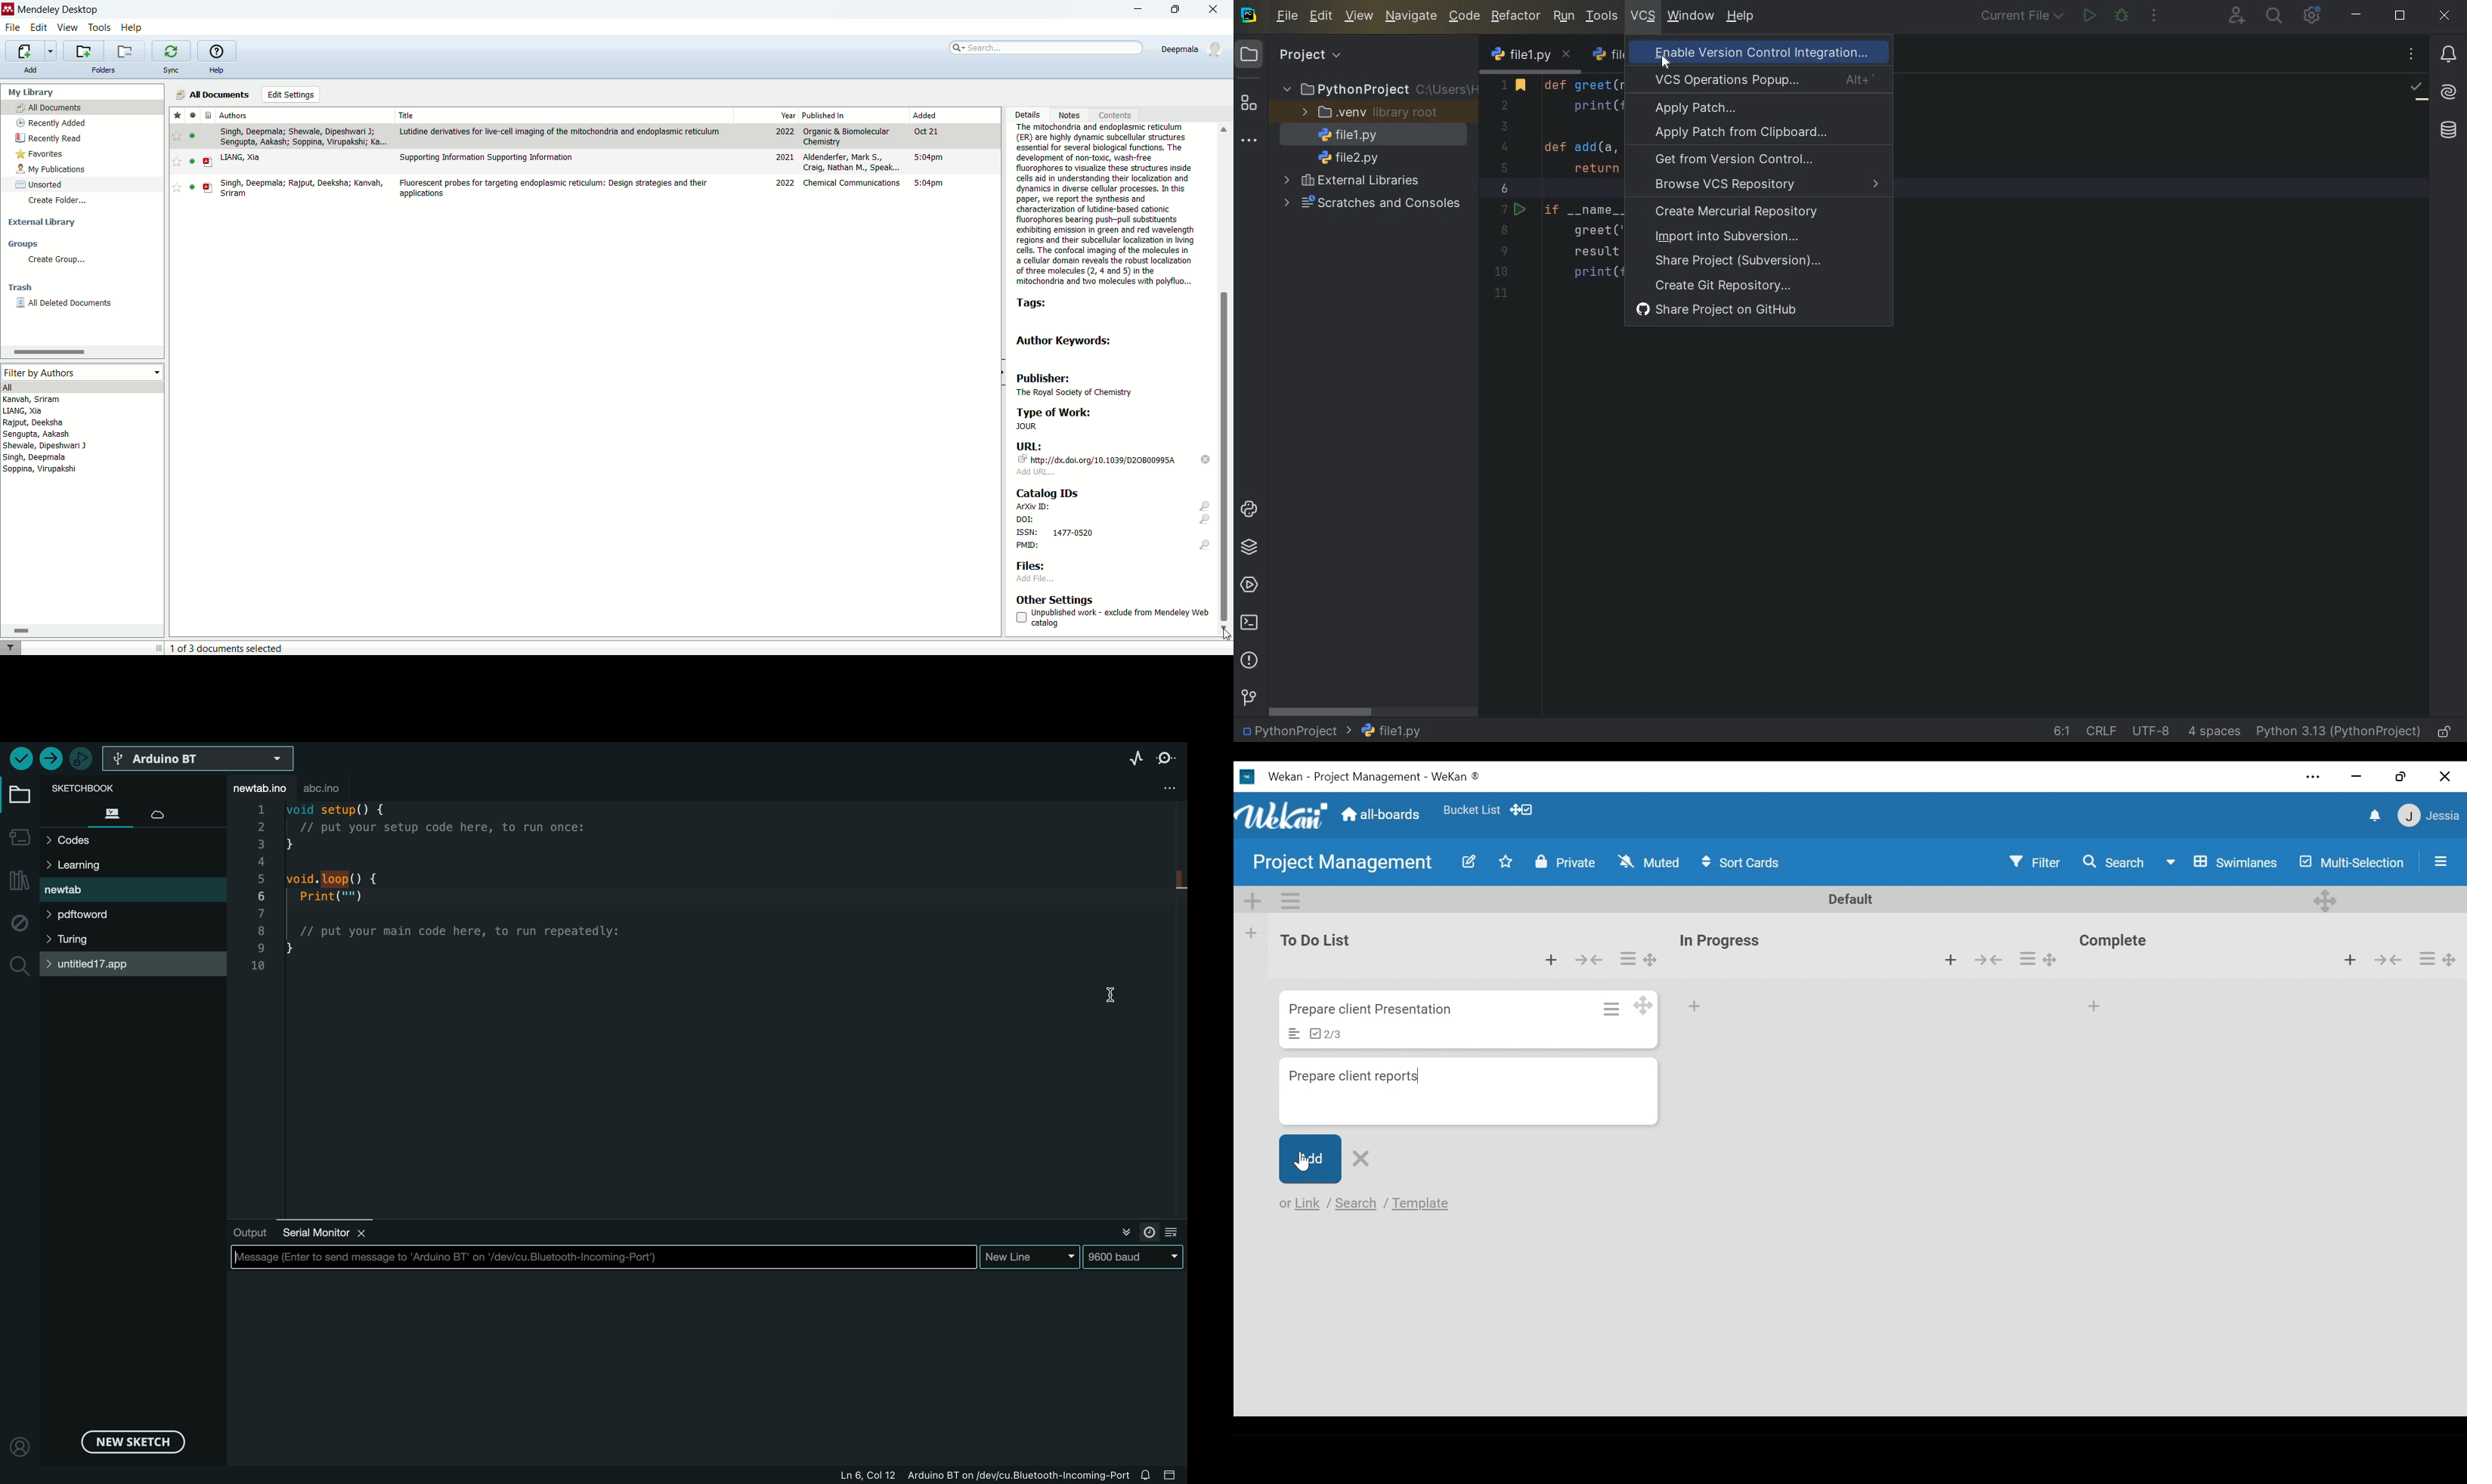  Describe the element at coordinates (1325, 1035) in the screenshot. I see `Checklist` at that location.